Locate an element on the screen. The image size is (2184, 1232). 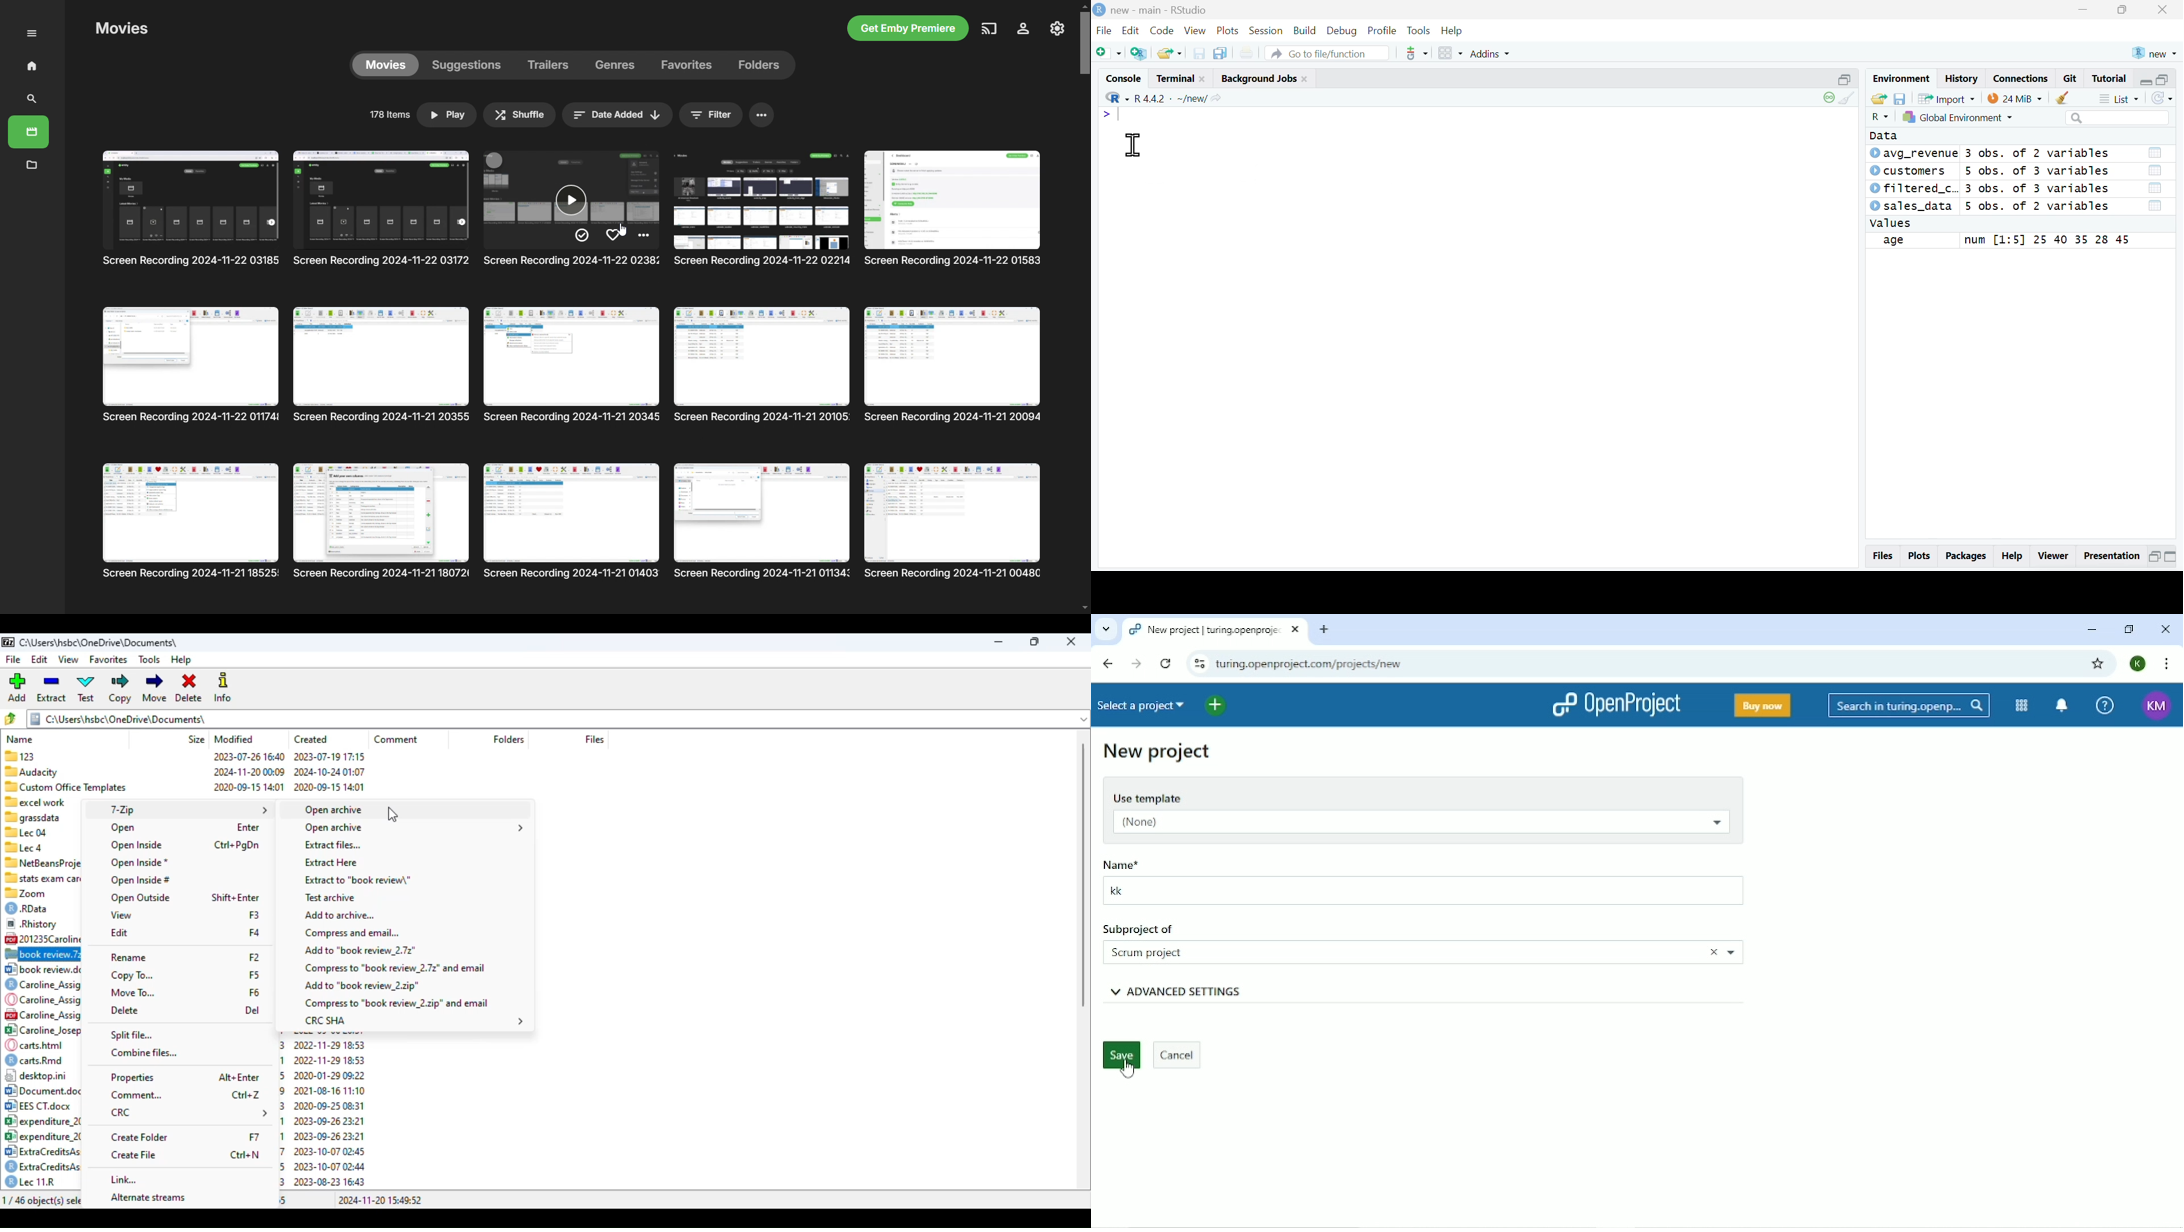
minimize is located at coordinates (2083, 10).